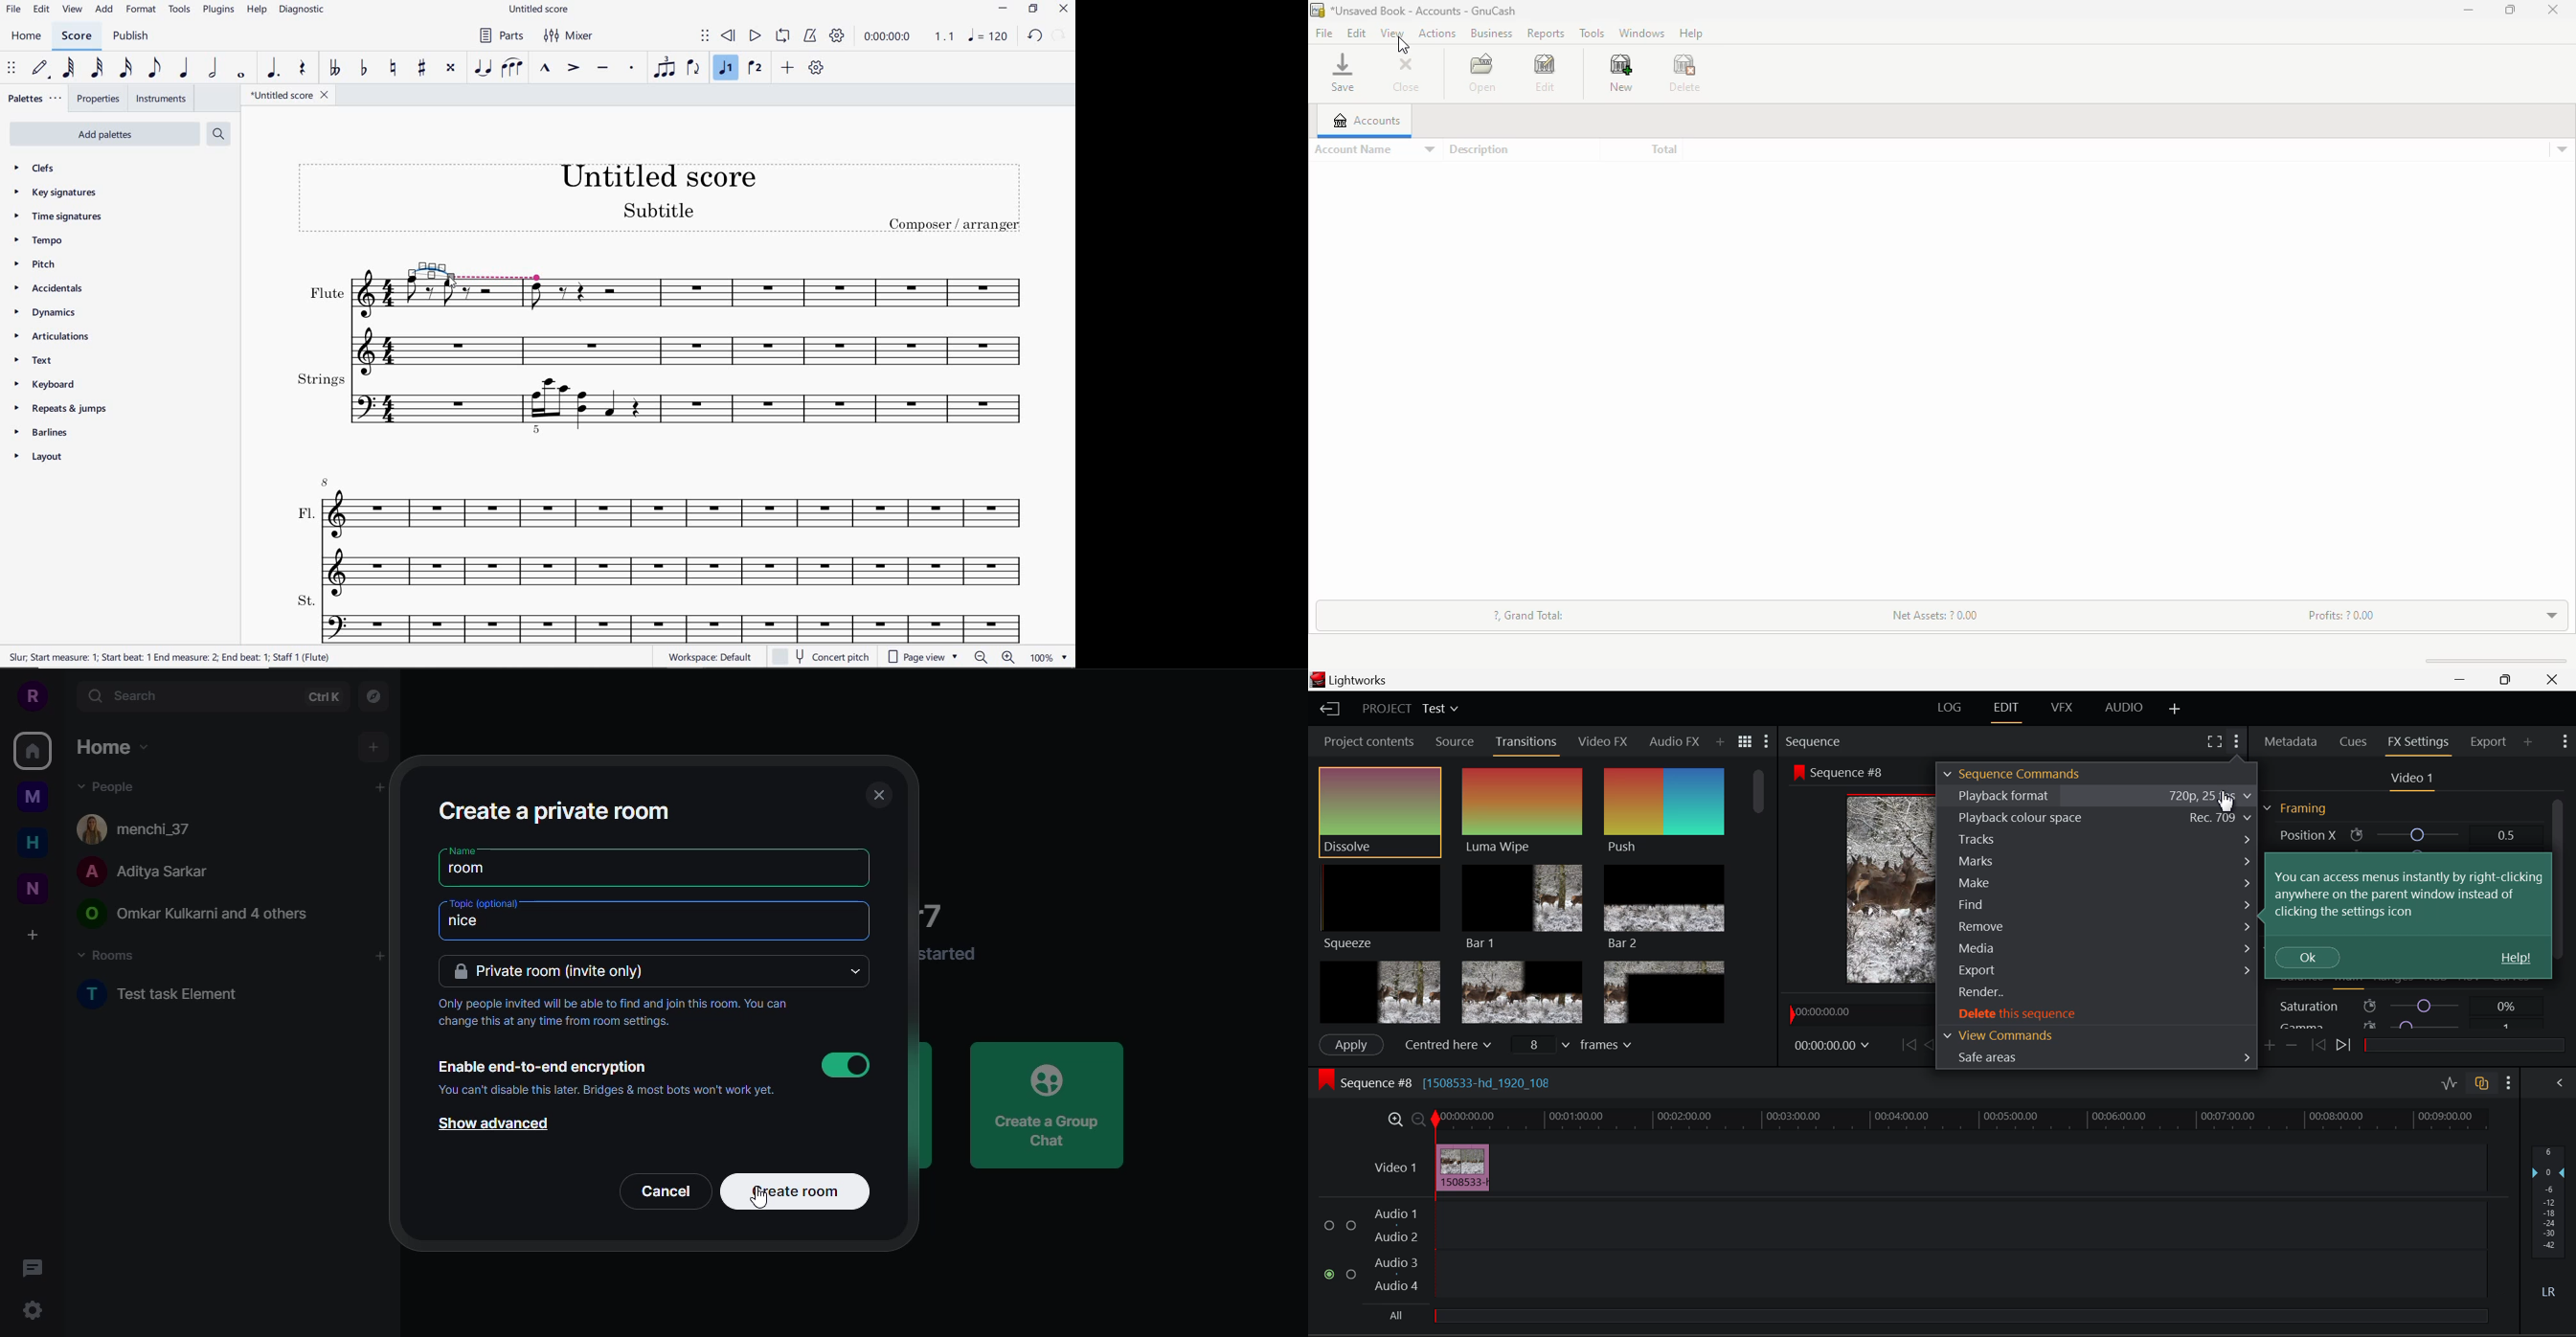  Describe the element at coordinates (2227, 804) in the screenshot. I see `Cursor` at that location.